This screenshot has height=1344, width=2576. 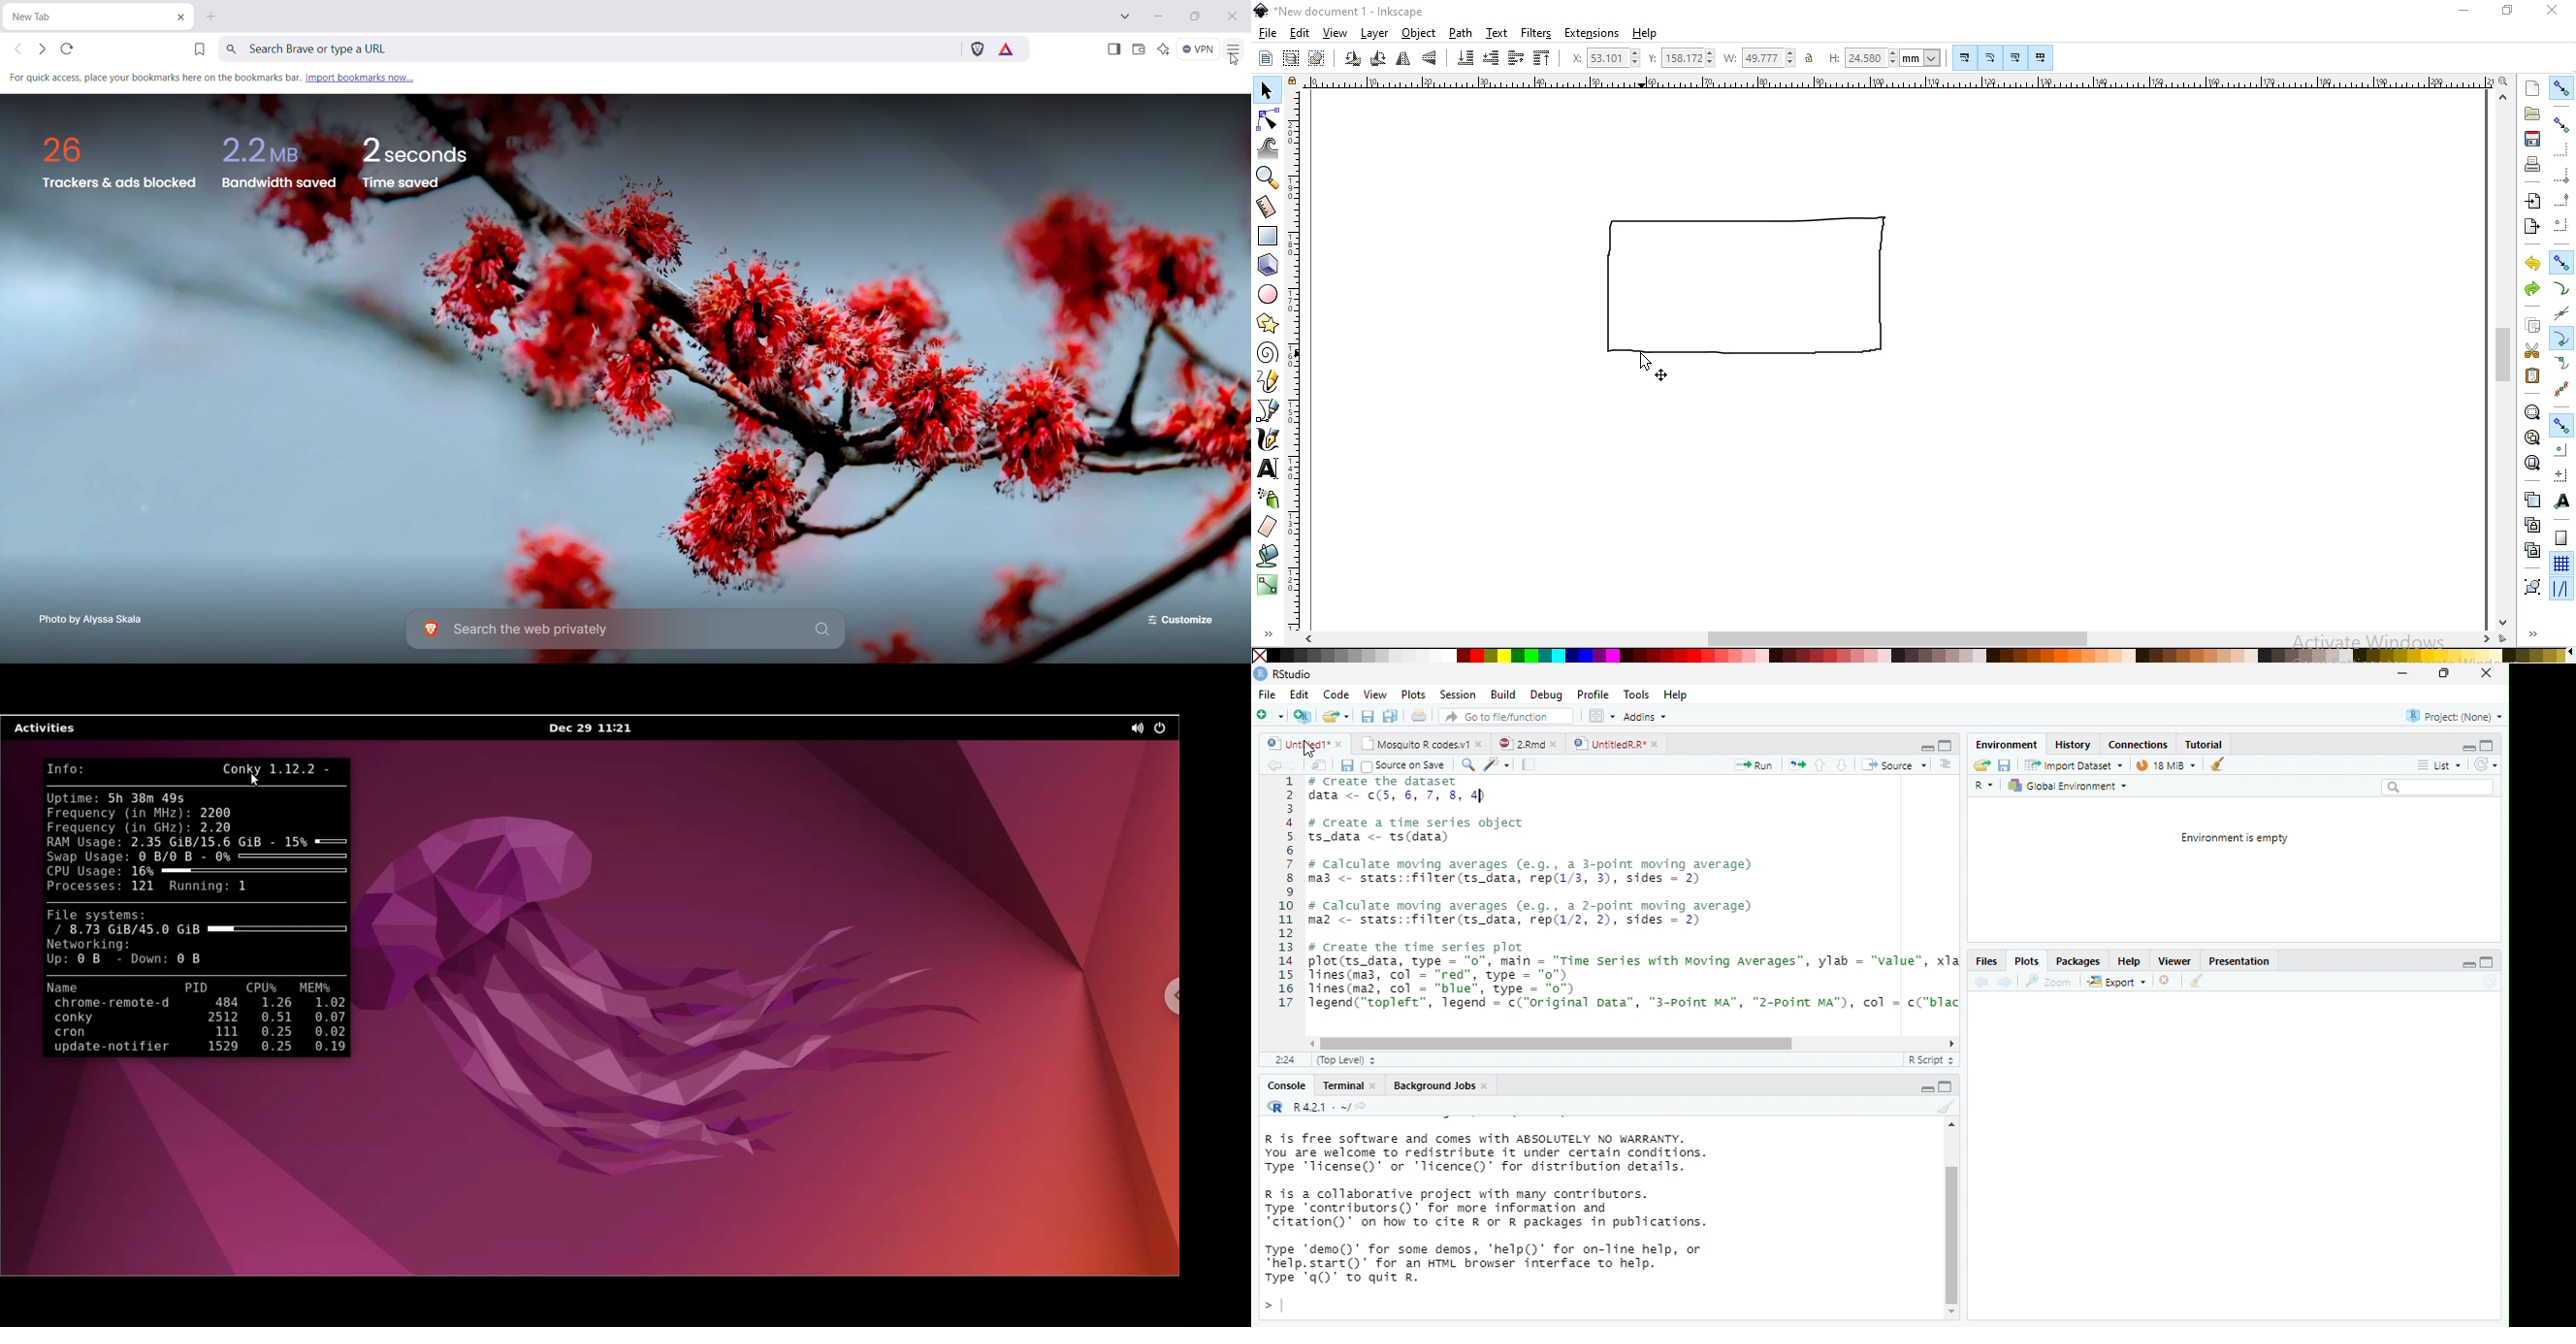 I want to click on R, so click(x=1273, y=1106).